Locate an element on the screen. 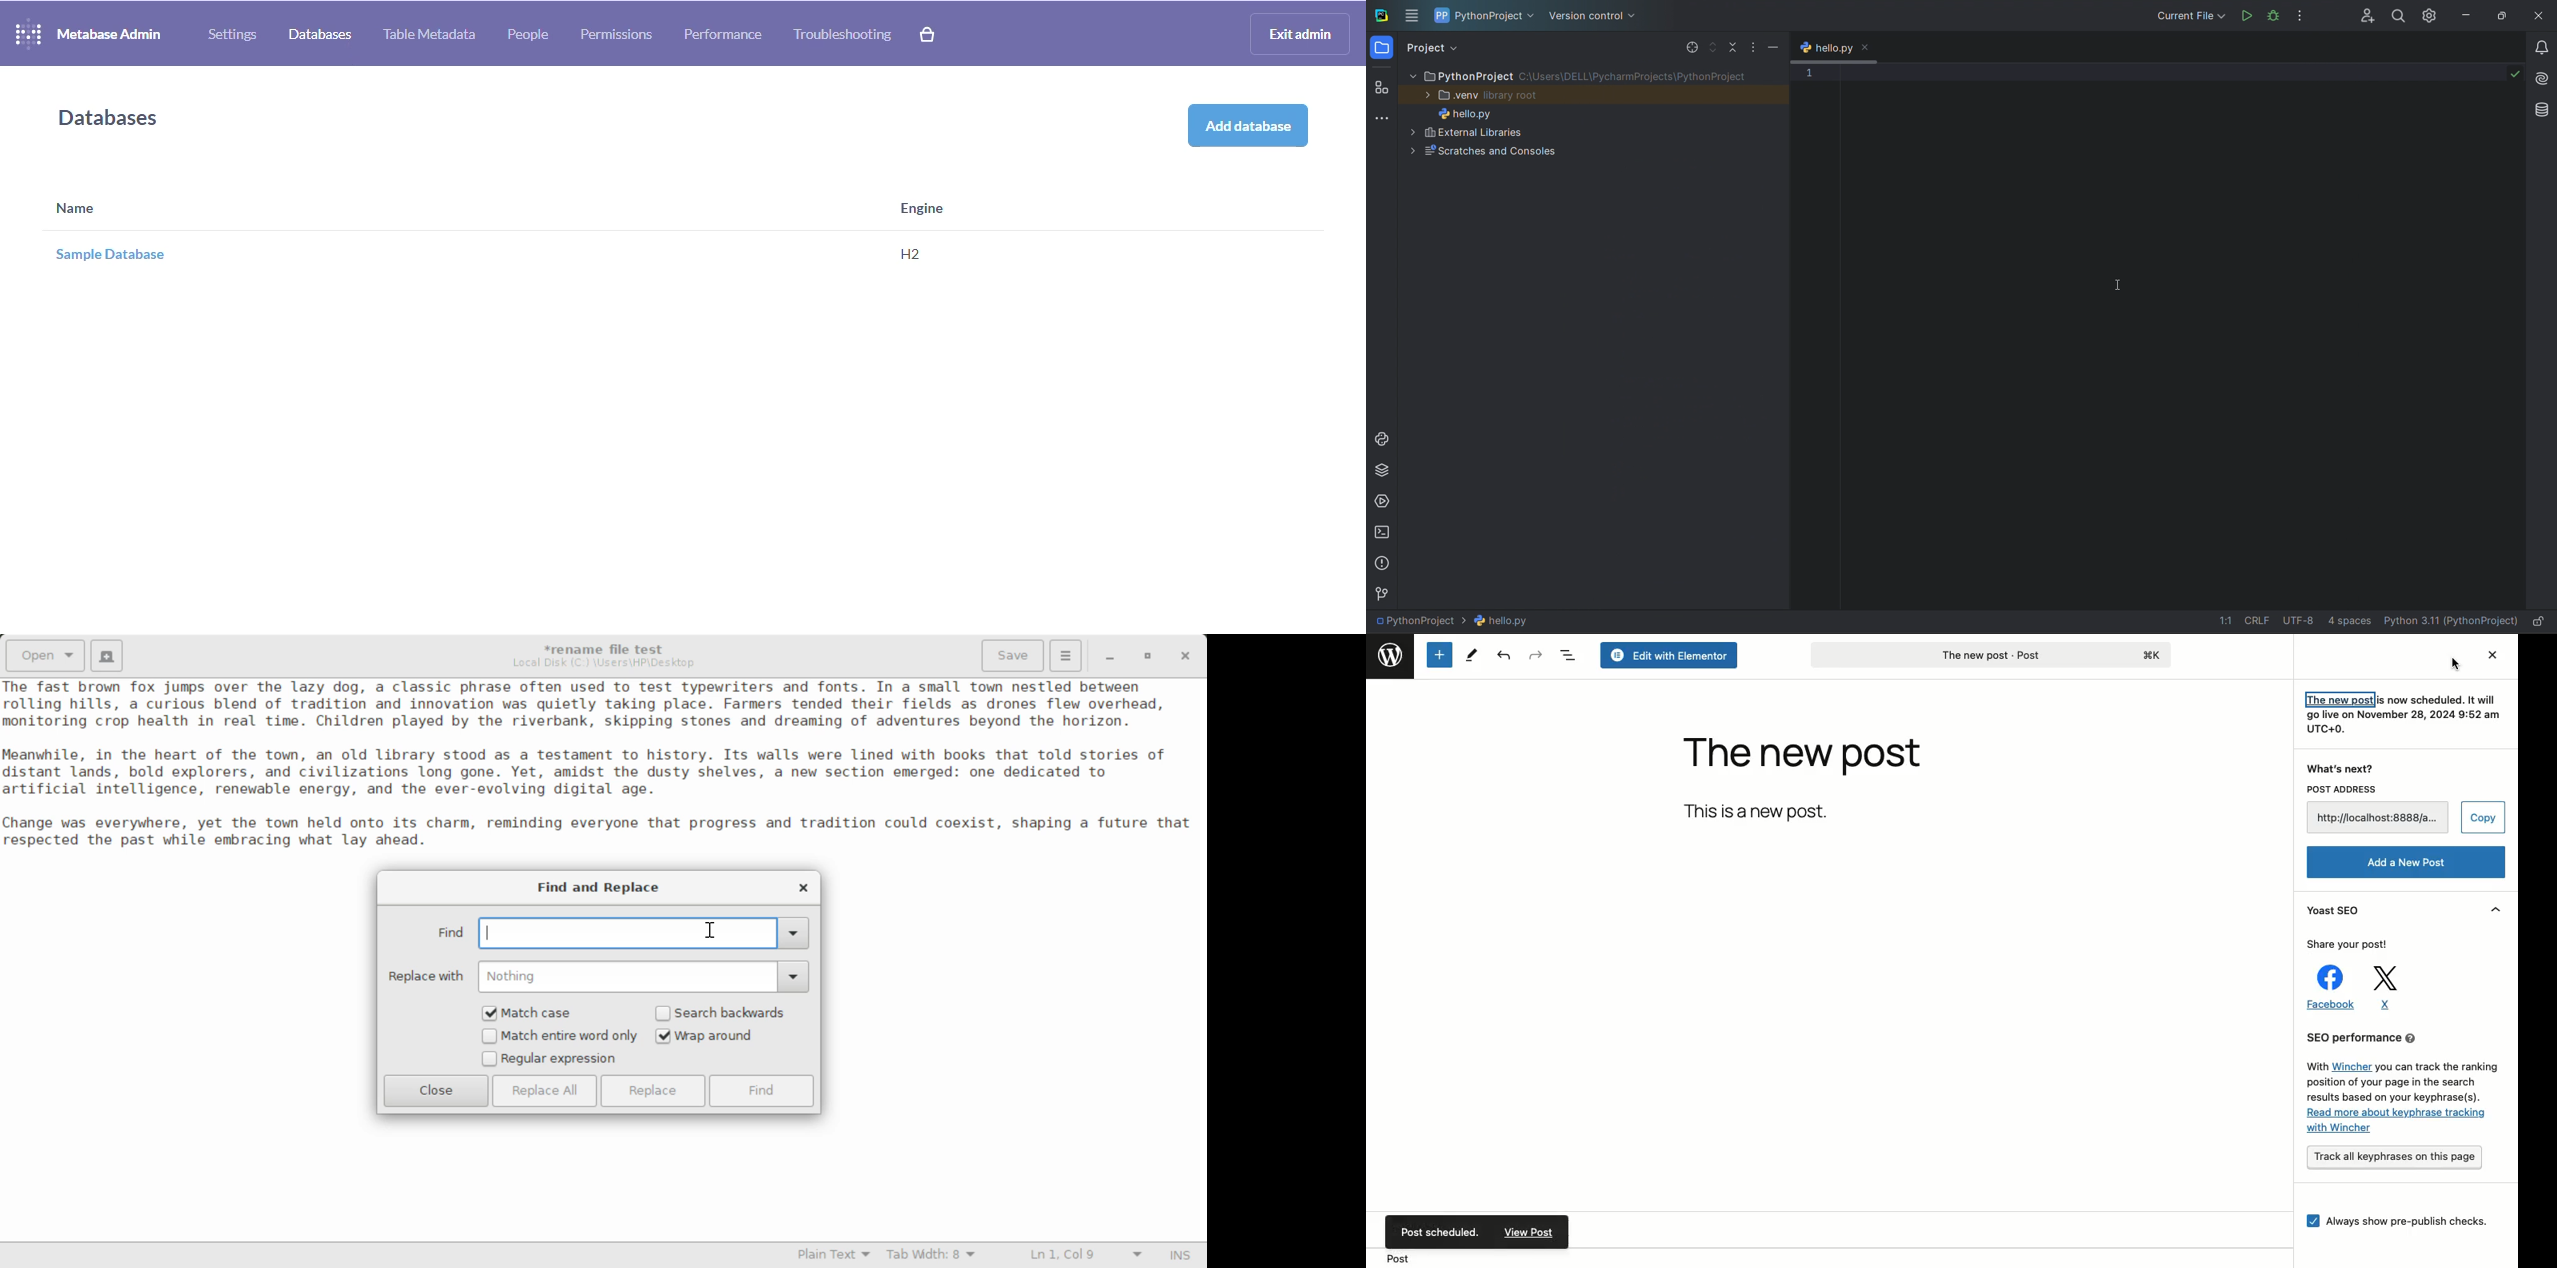 The image size is (2576, 1288). services is located at coordinates (1383, 501).